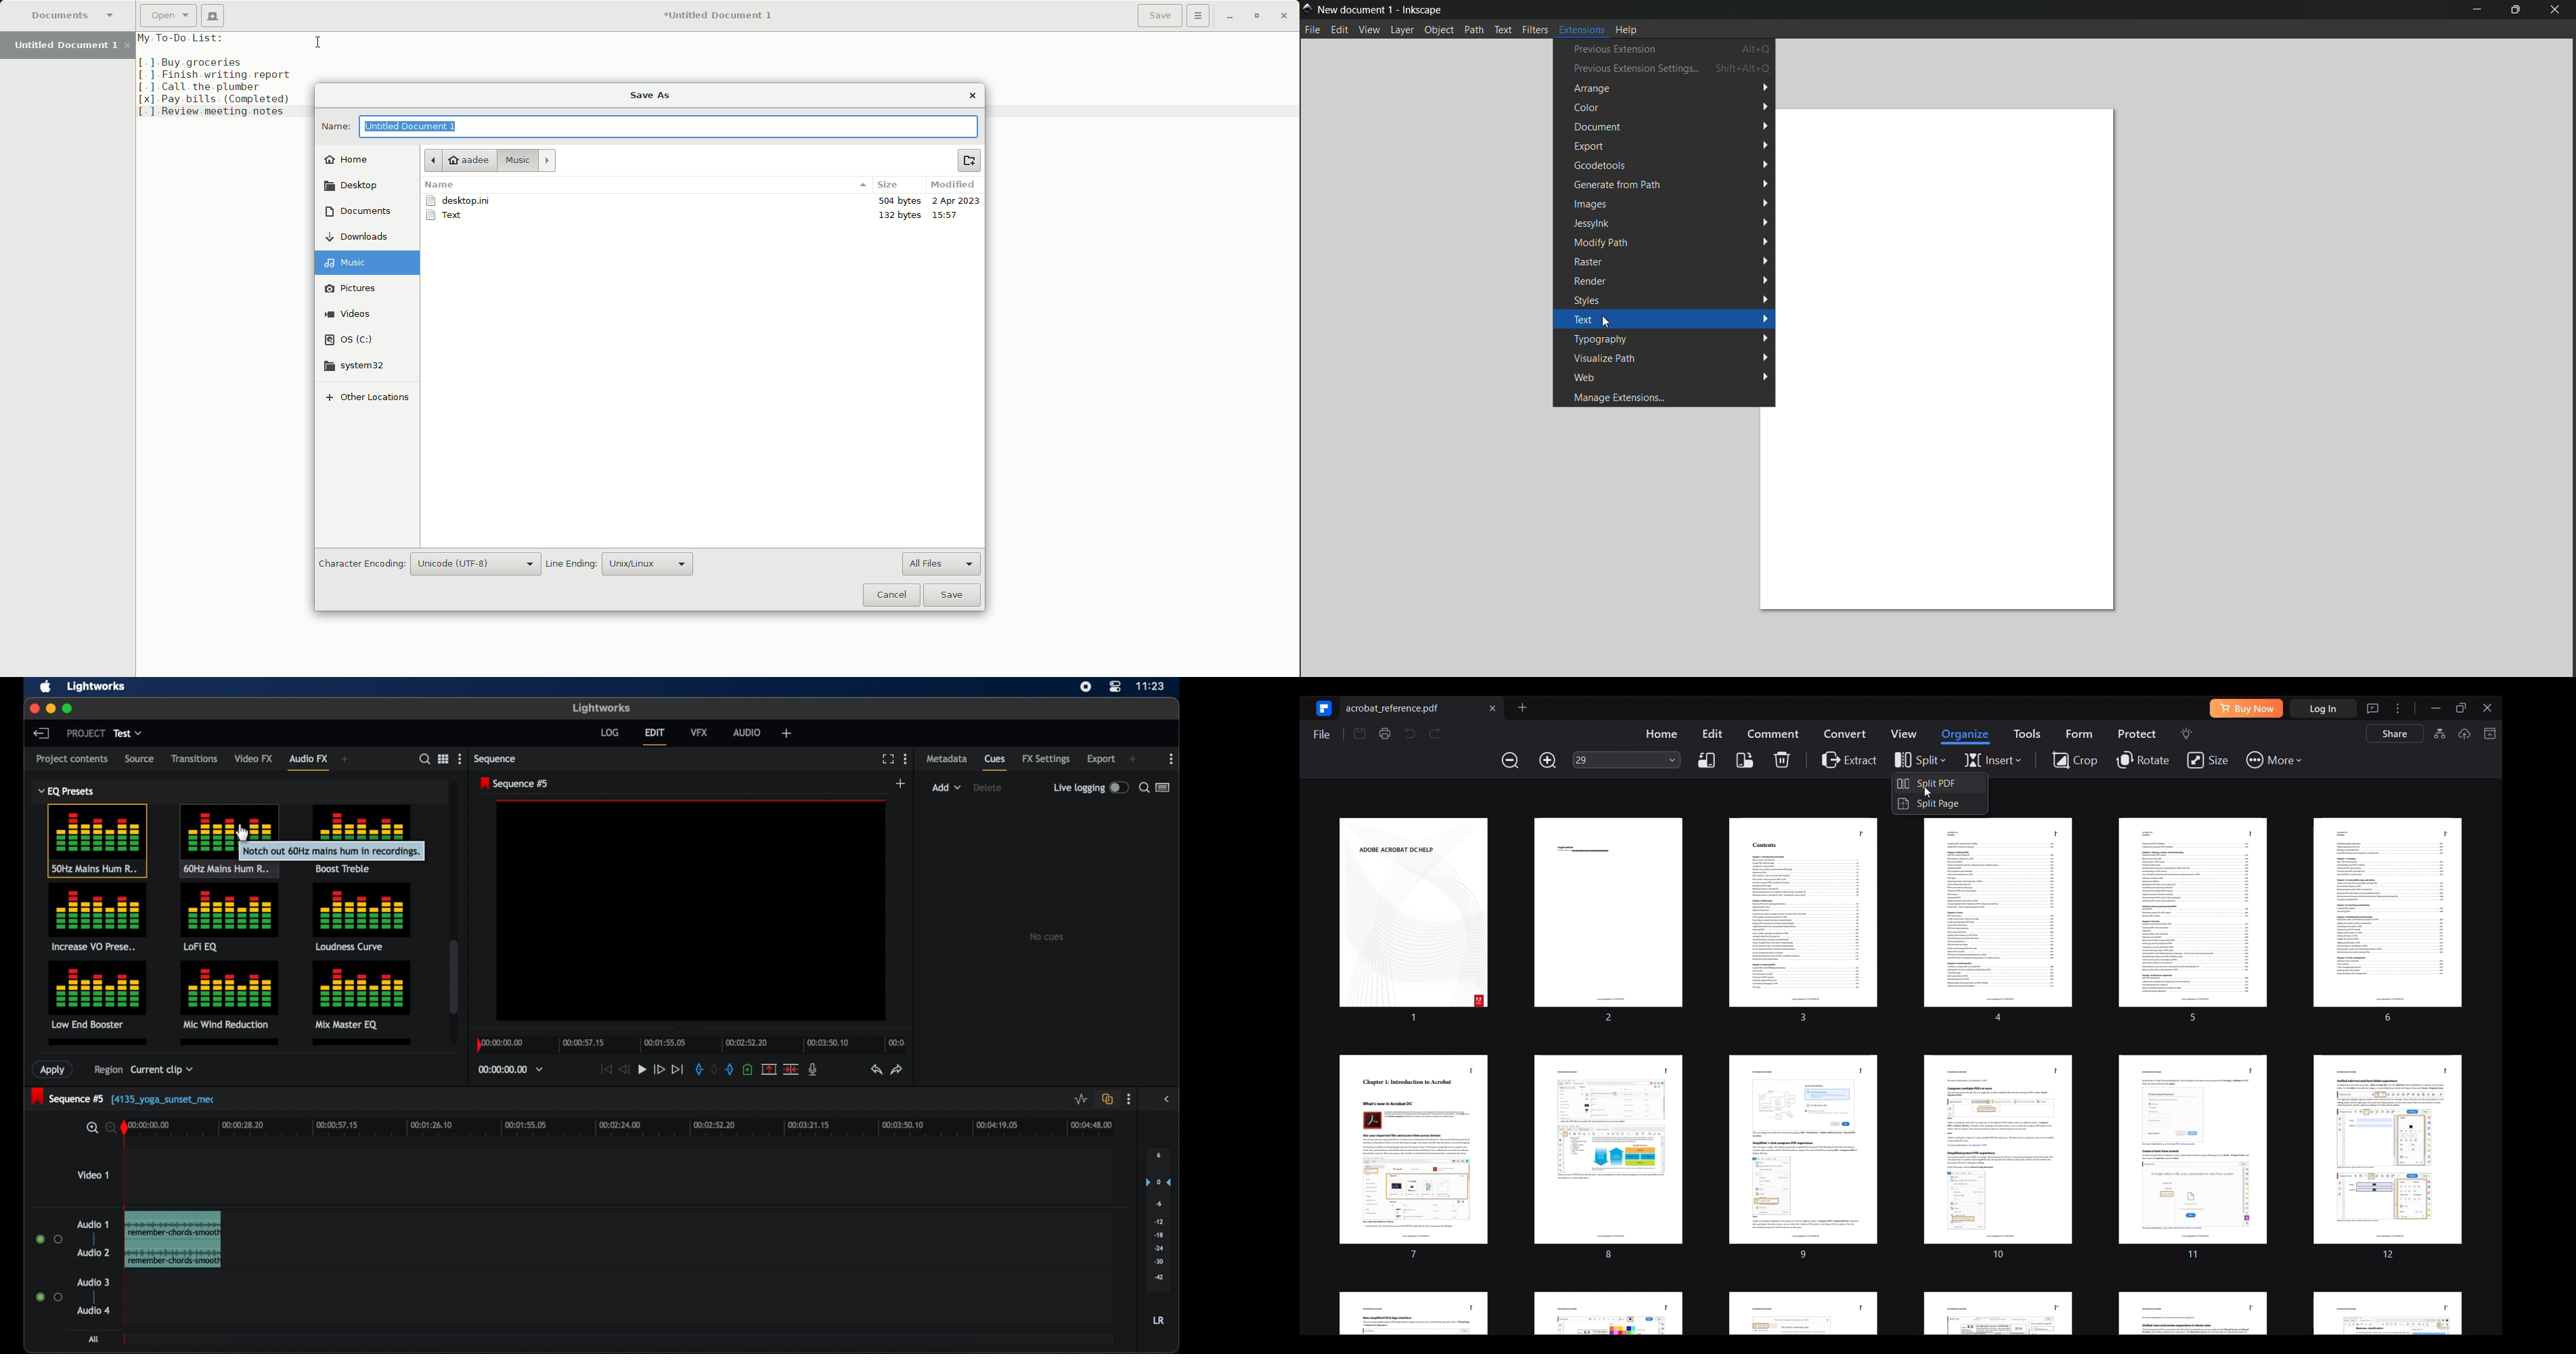  What do you see at coordinates (360, 994) in the screenshot?
I see `mix master eq` at bounding box center [360, 994].